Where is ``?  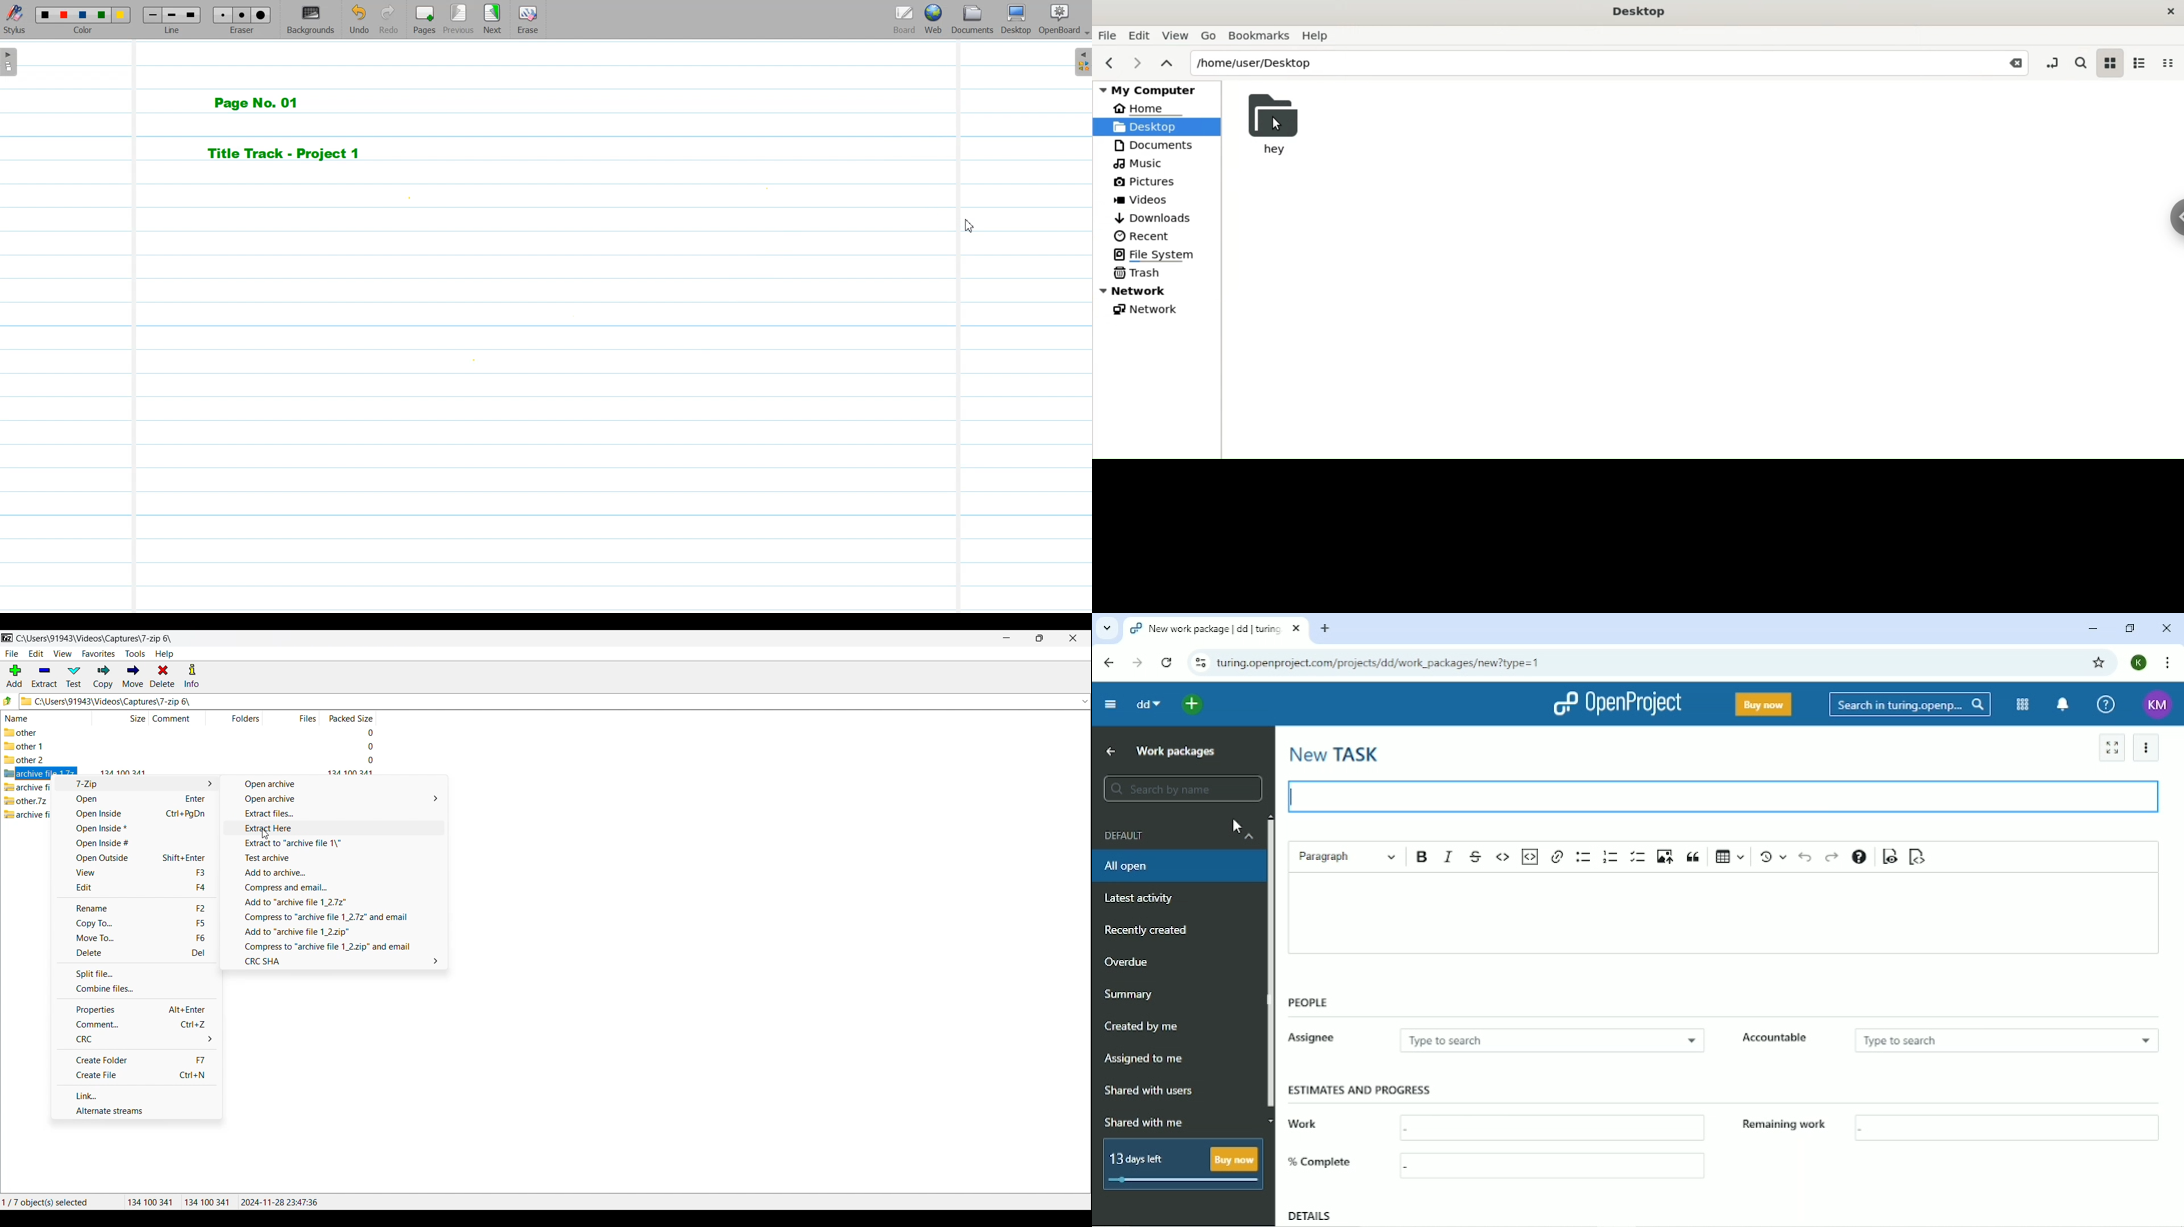  is located at coordinates (1859, 856).